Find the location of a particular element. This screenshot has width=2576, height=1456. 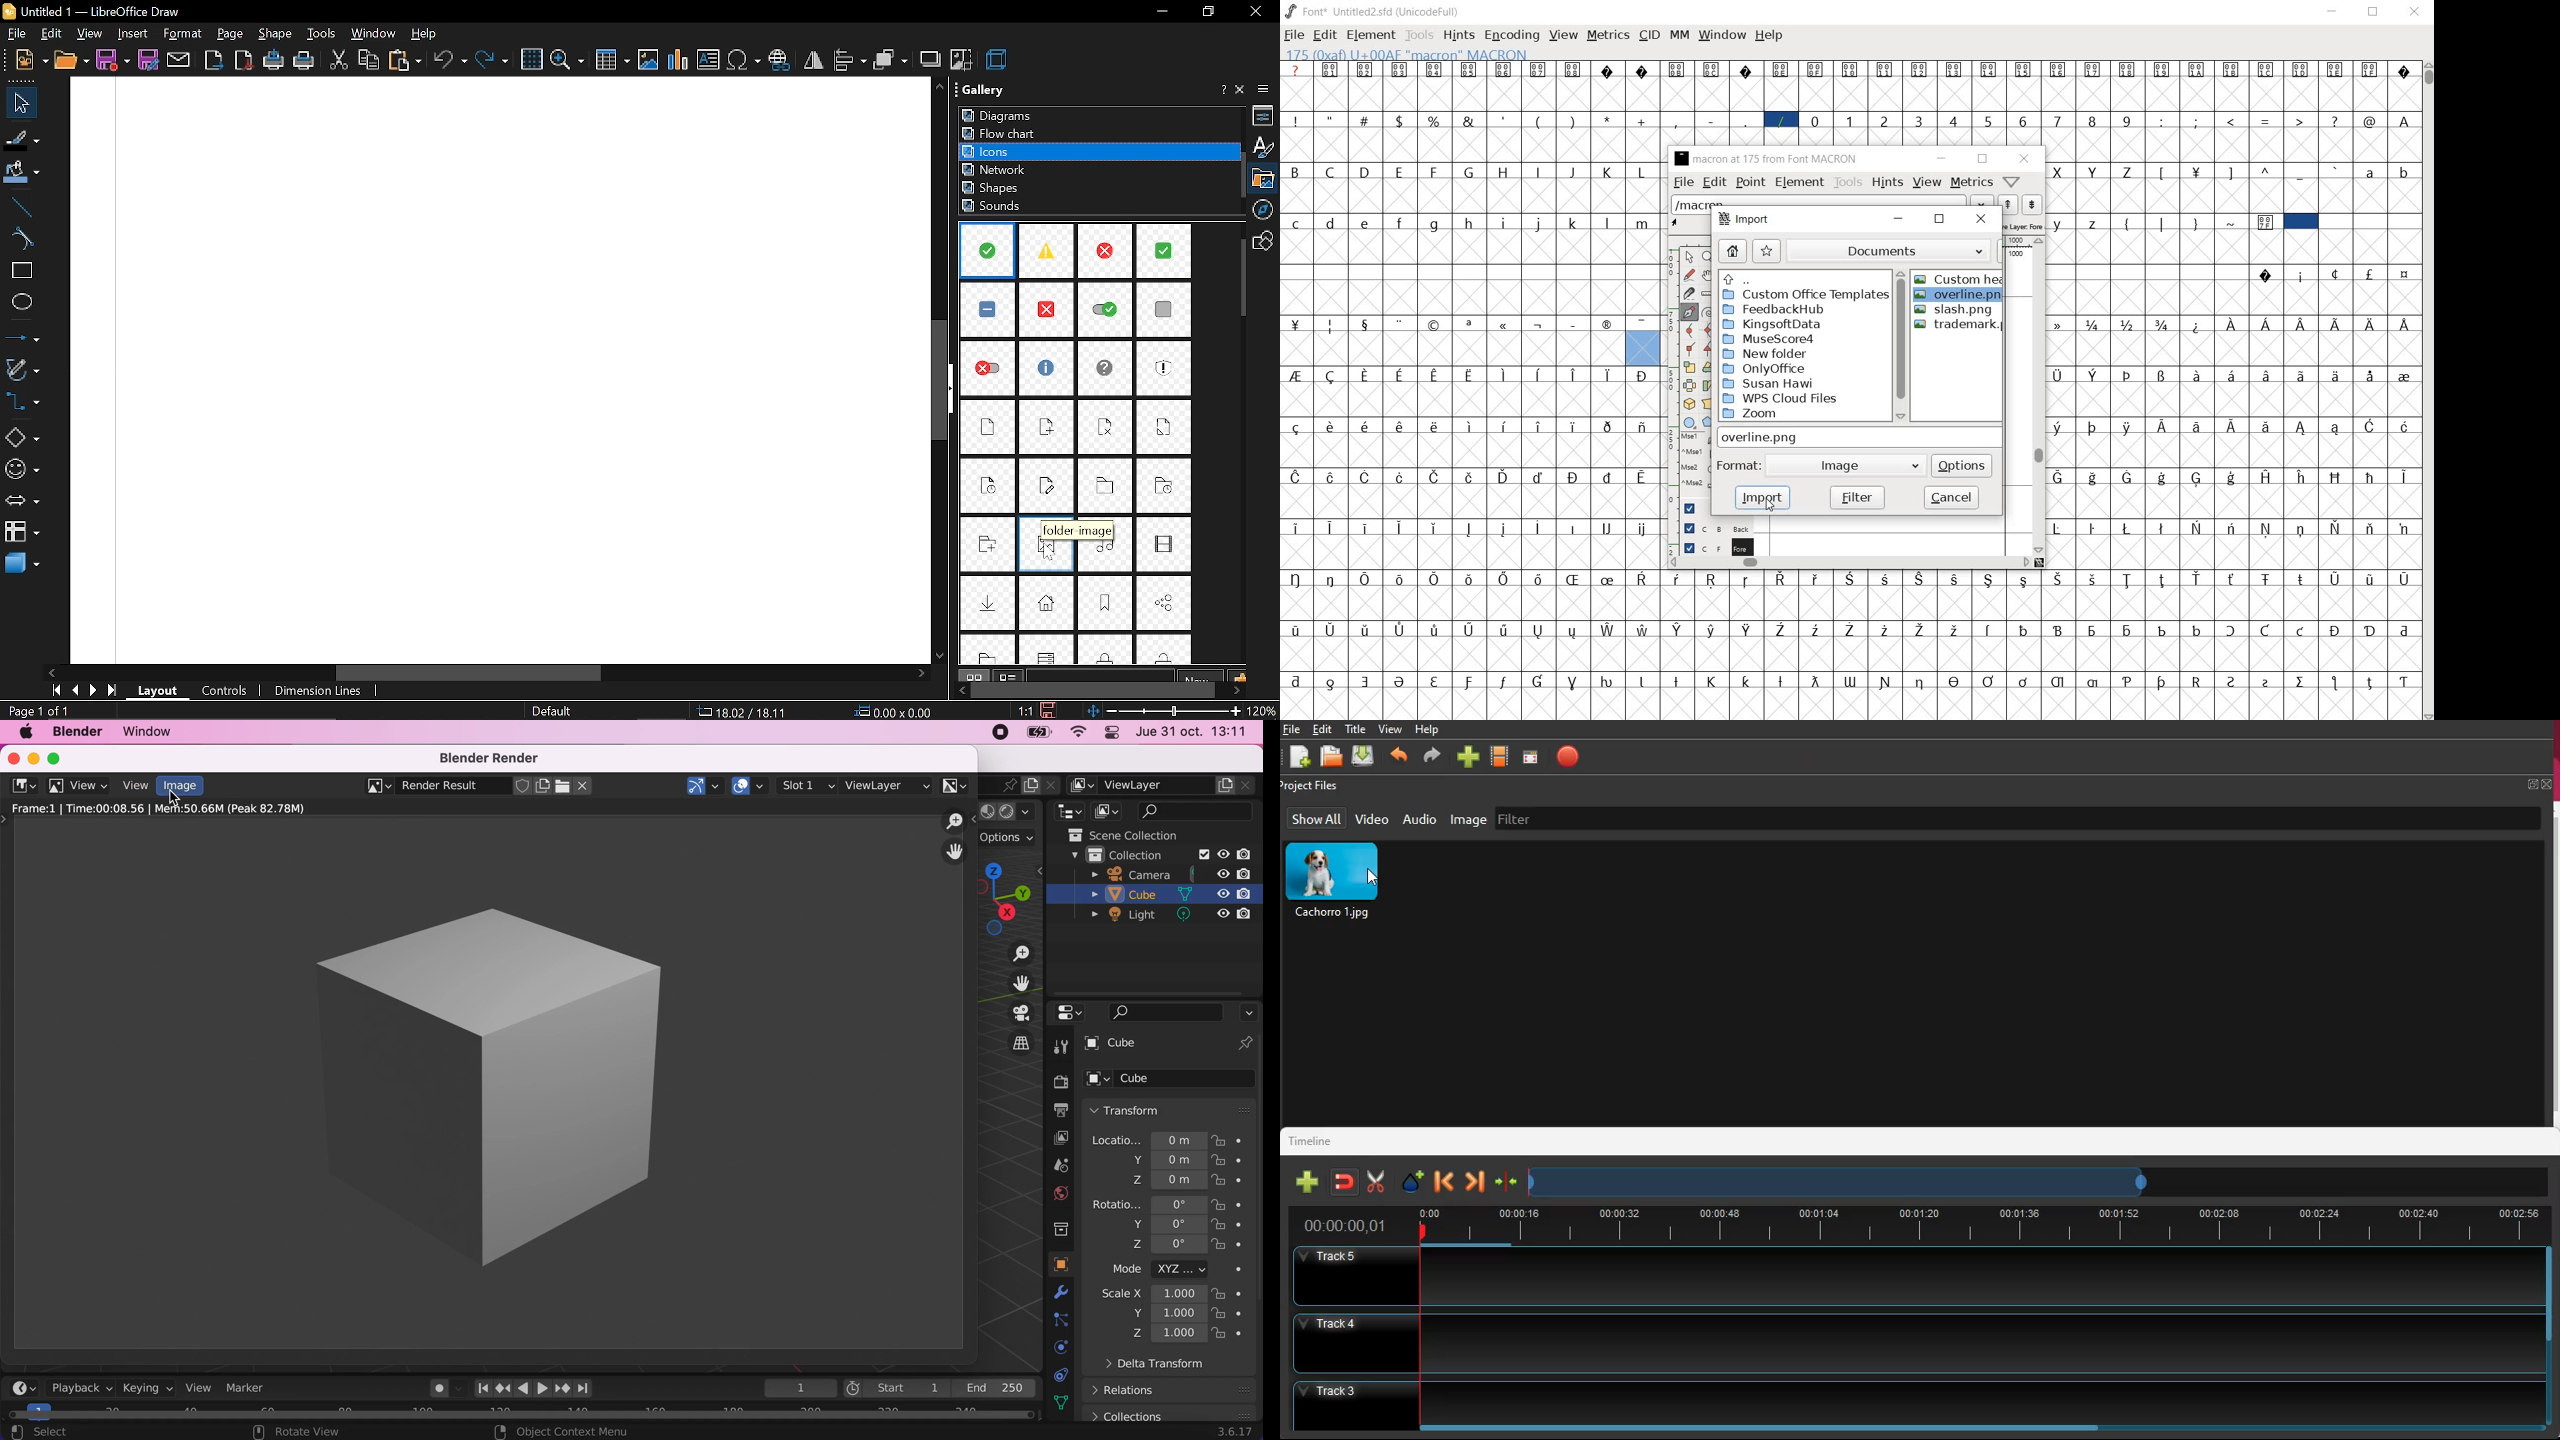

Symbol is located at coordinates (2302, 276).